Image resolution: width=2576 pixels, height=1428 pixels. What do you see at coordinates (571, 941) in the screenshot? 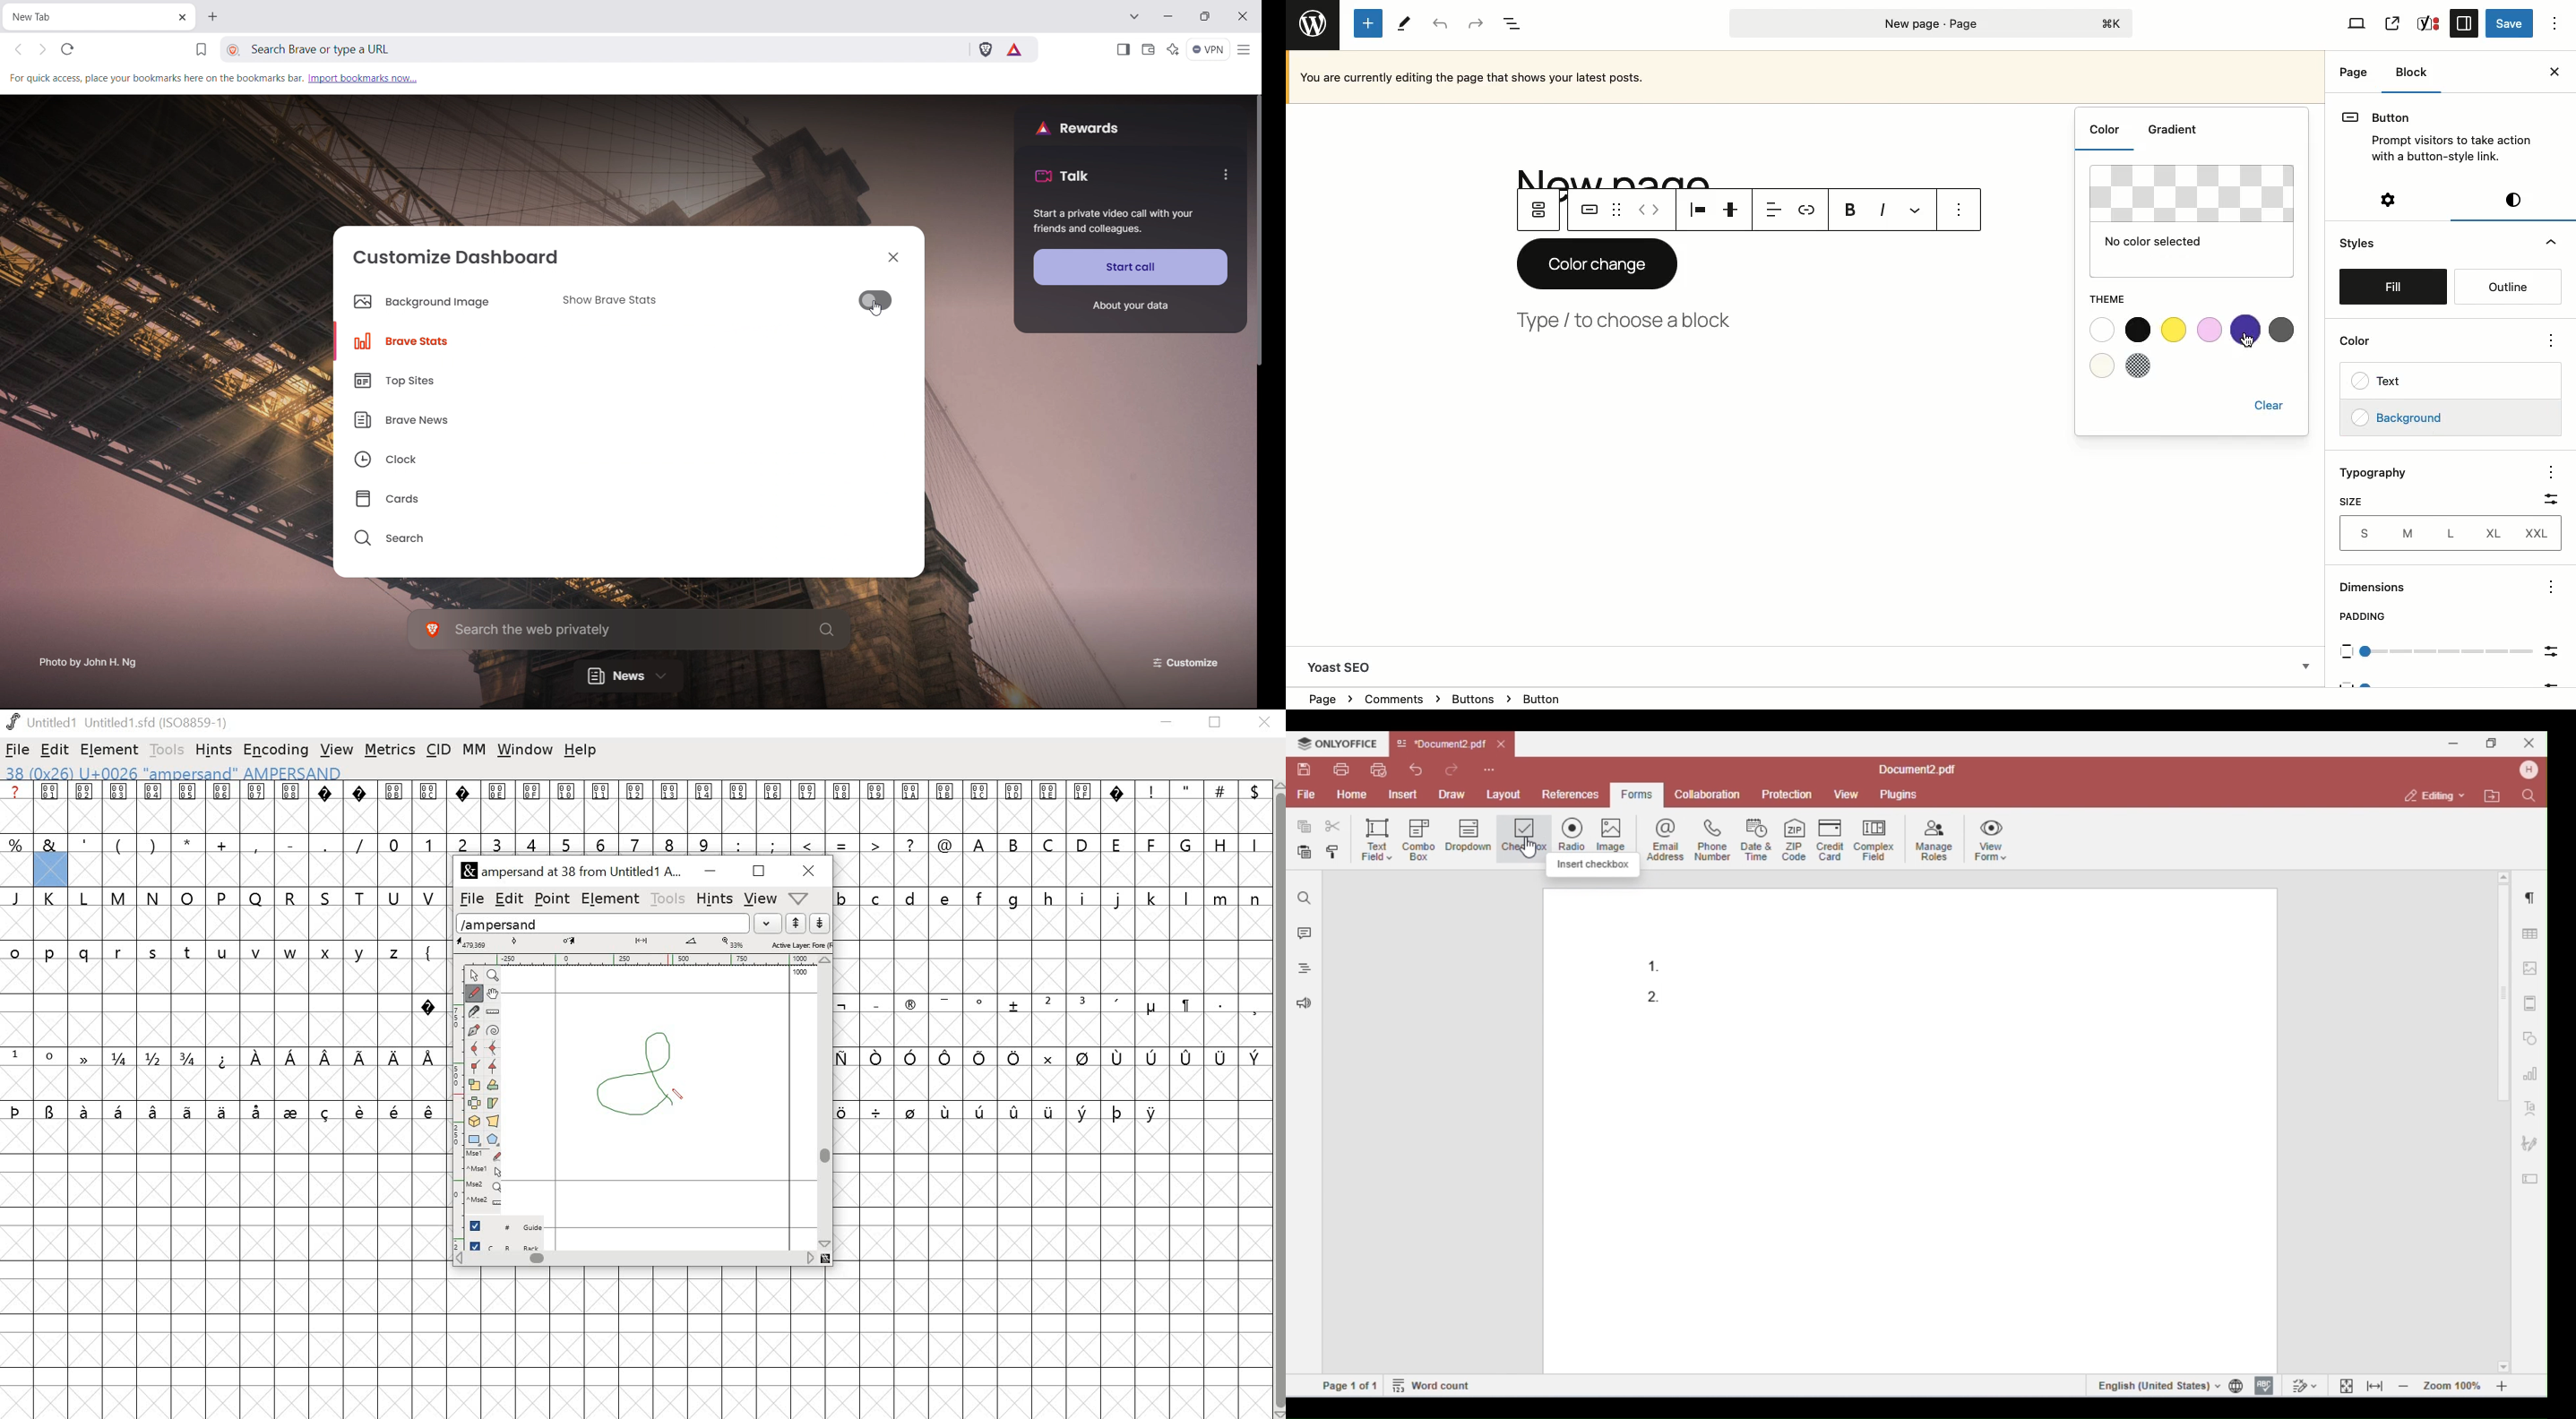
I see `cursor destination coordinate` at bounding box center [571, 941].